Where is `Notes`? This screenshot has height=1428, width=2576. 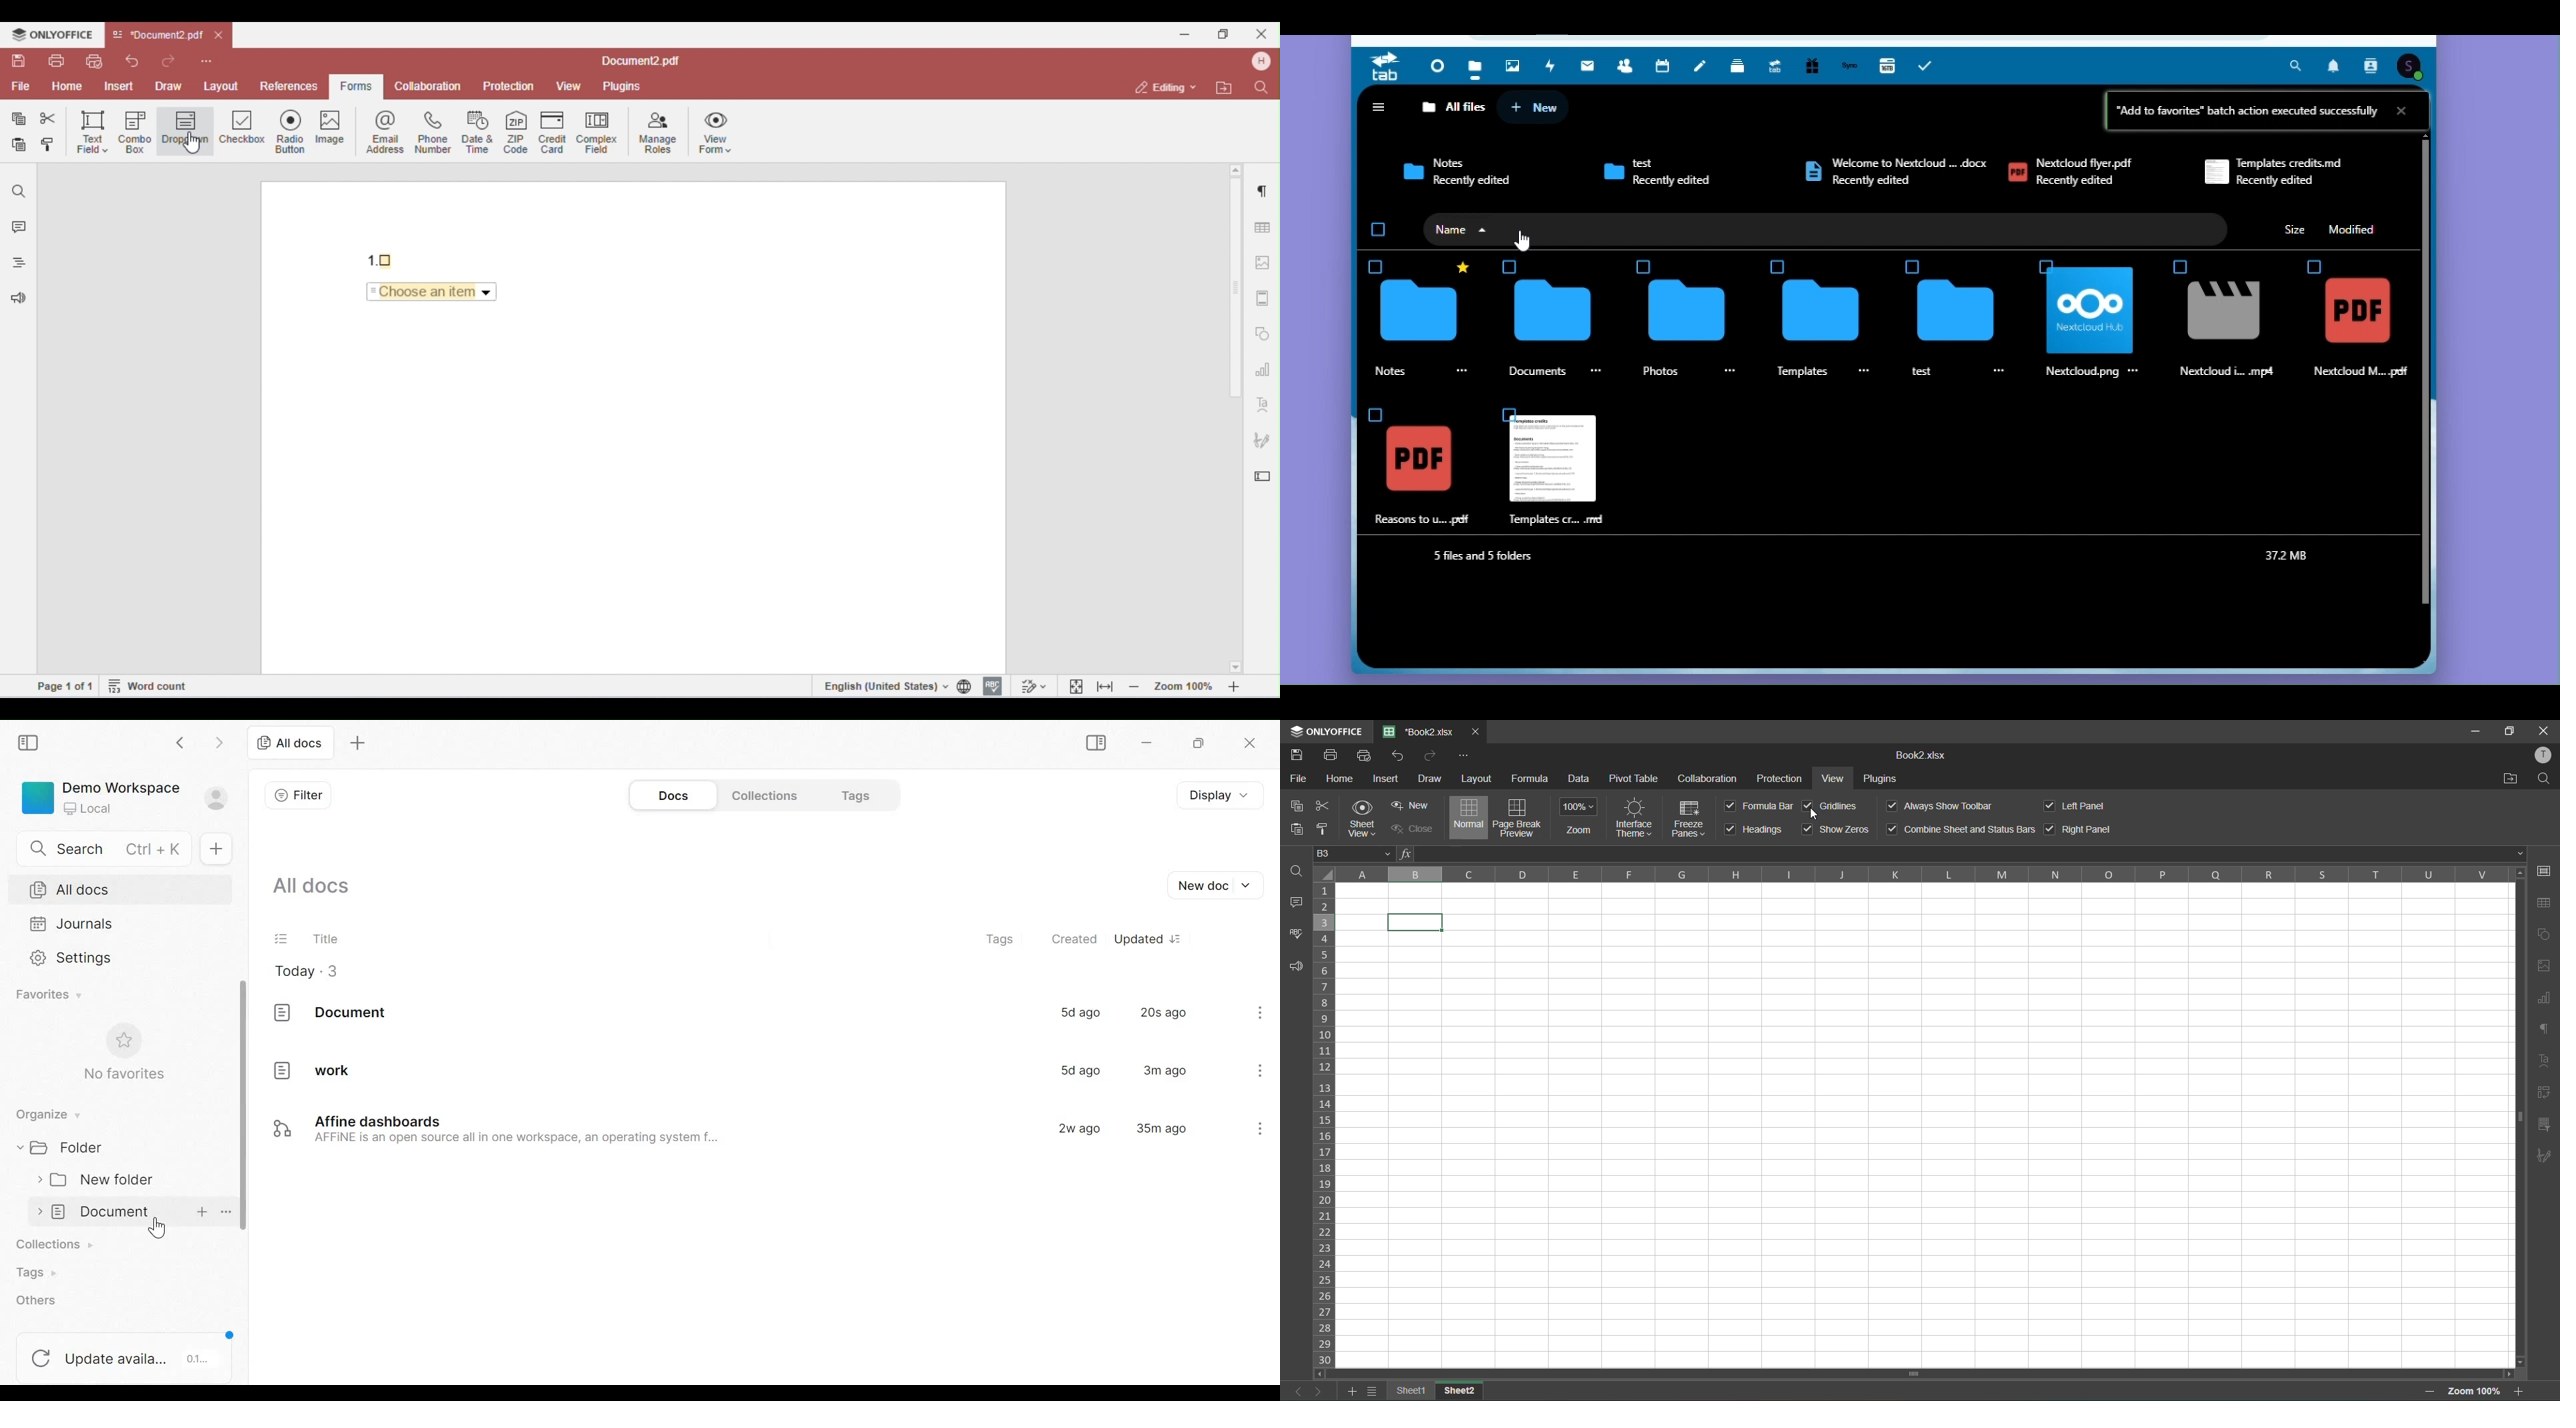
Notes is located at coordinates (1702, 66).